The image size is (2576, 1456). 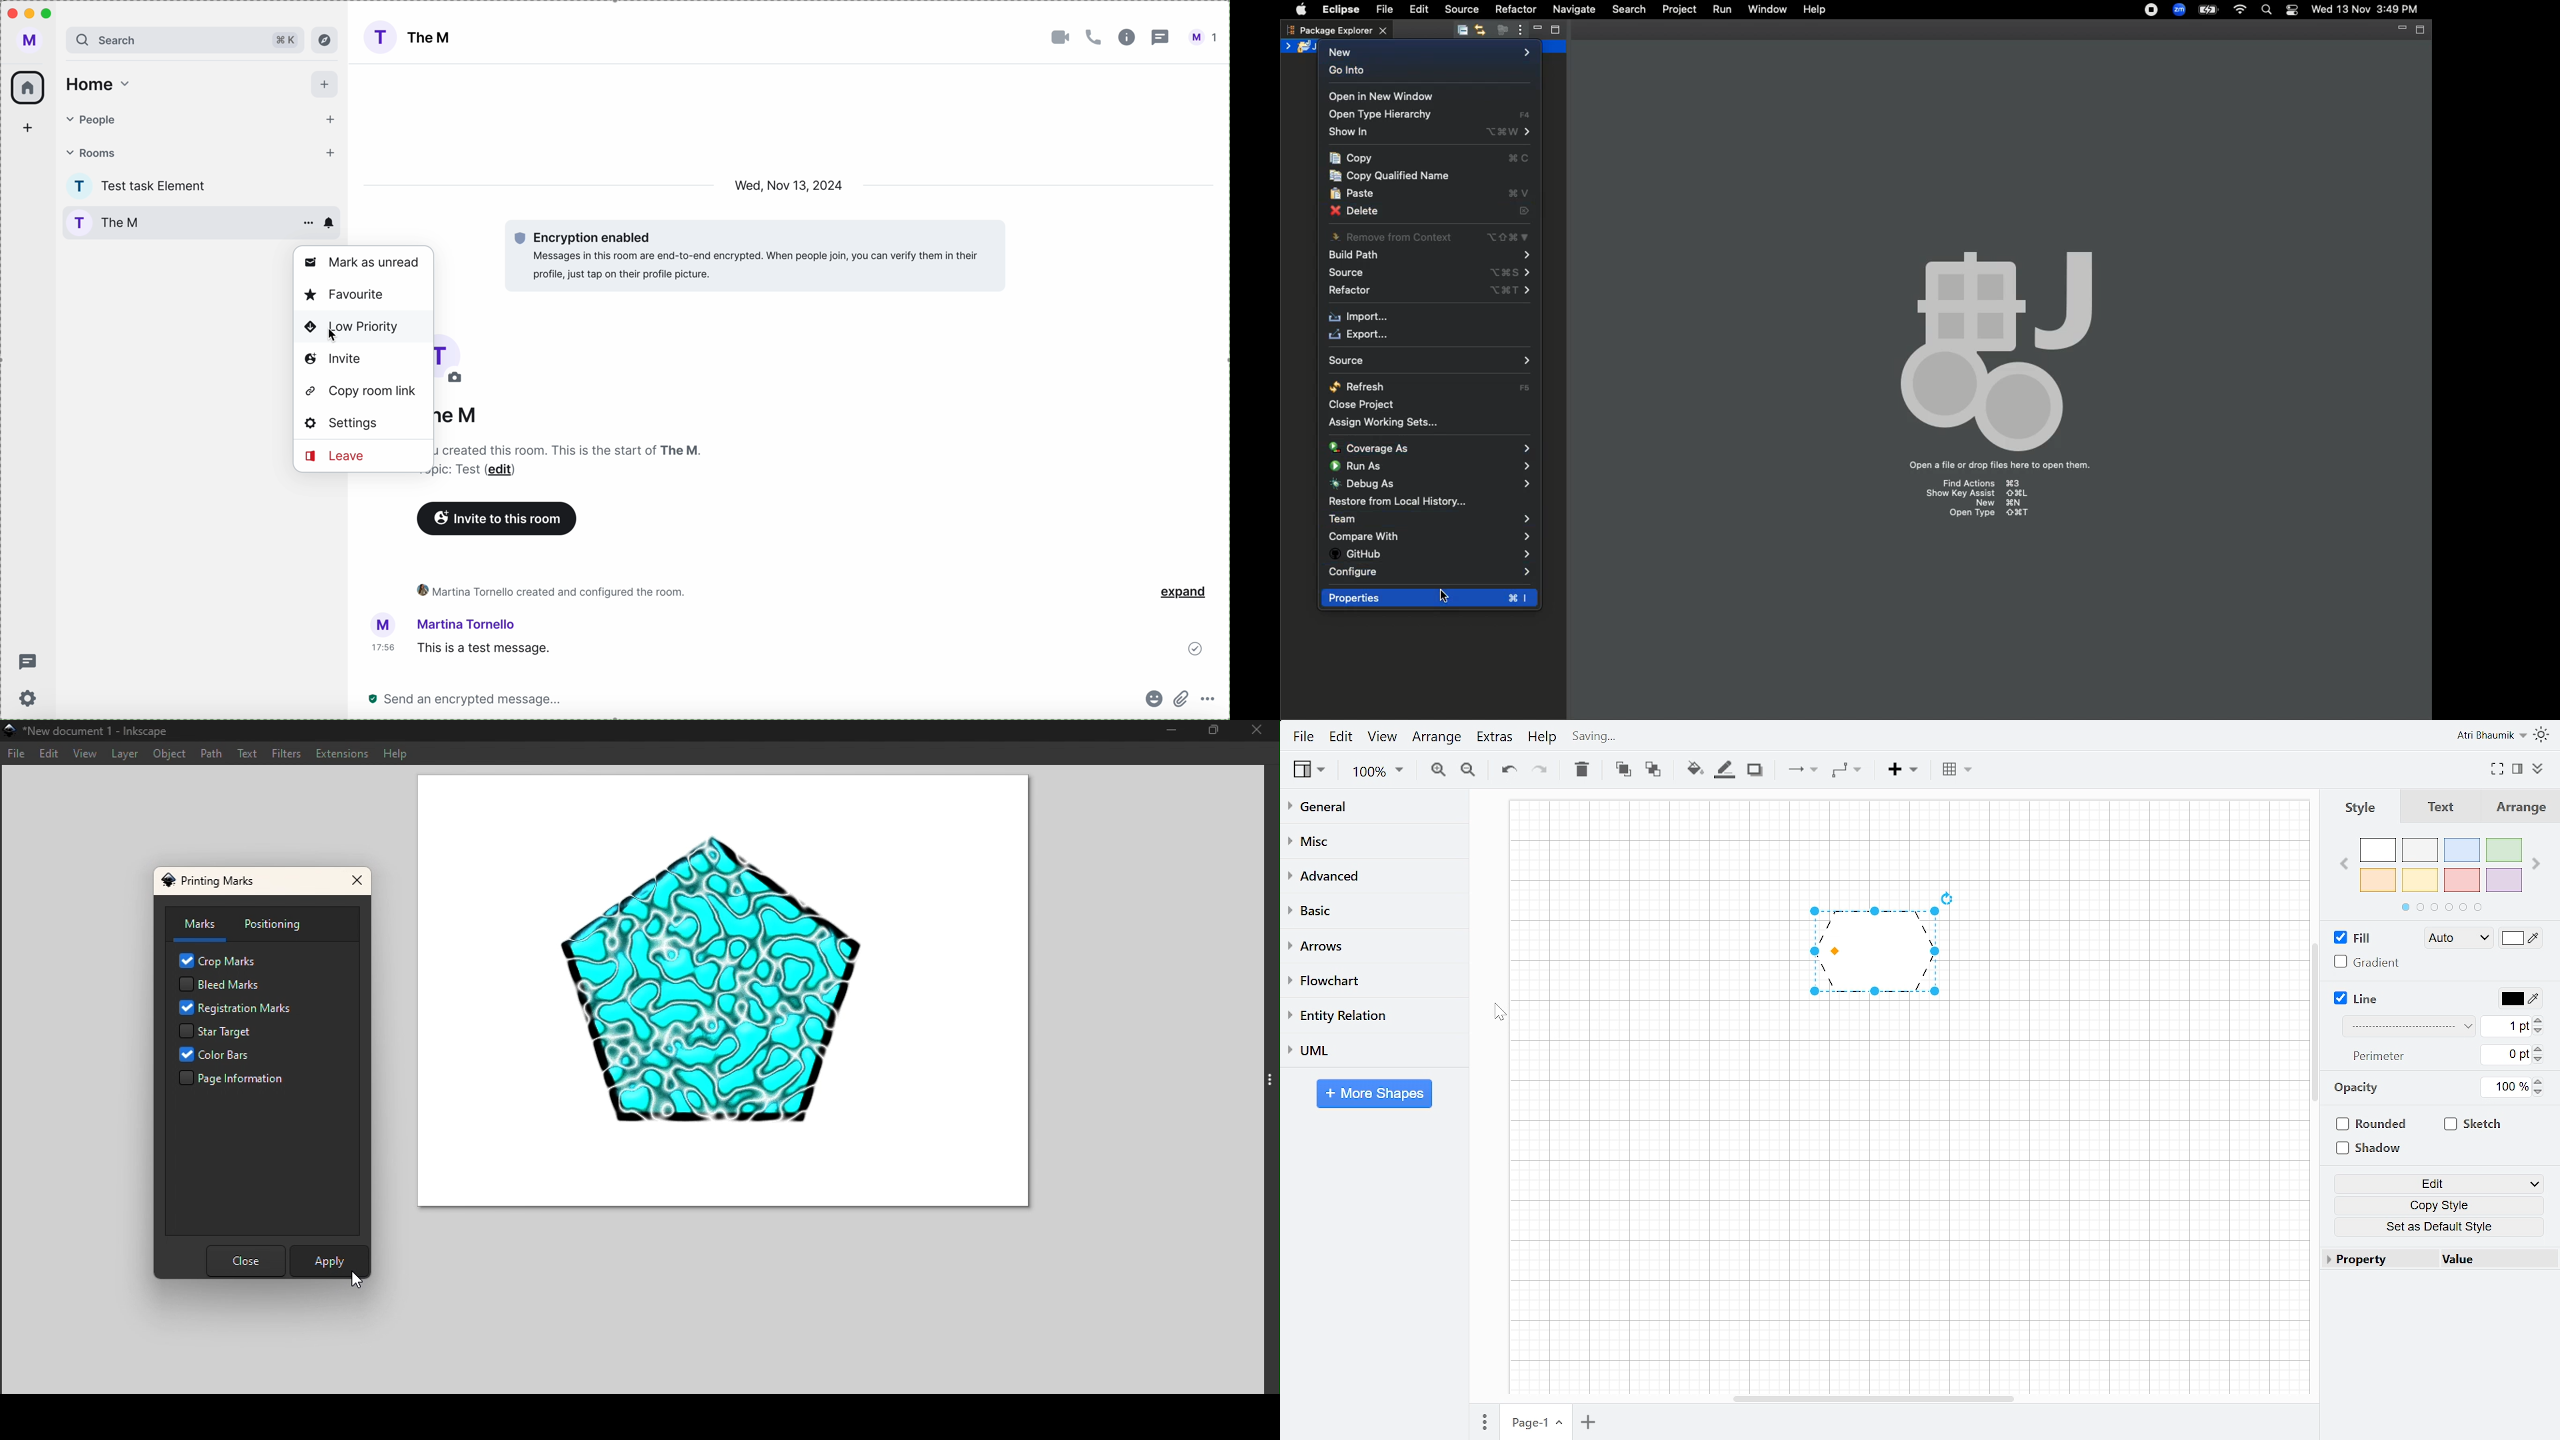 I want to click on Insert, so click(x=1902, y=771).